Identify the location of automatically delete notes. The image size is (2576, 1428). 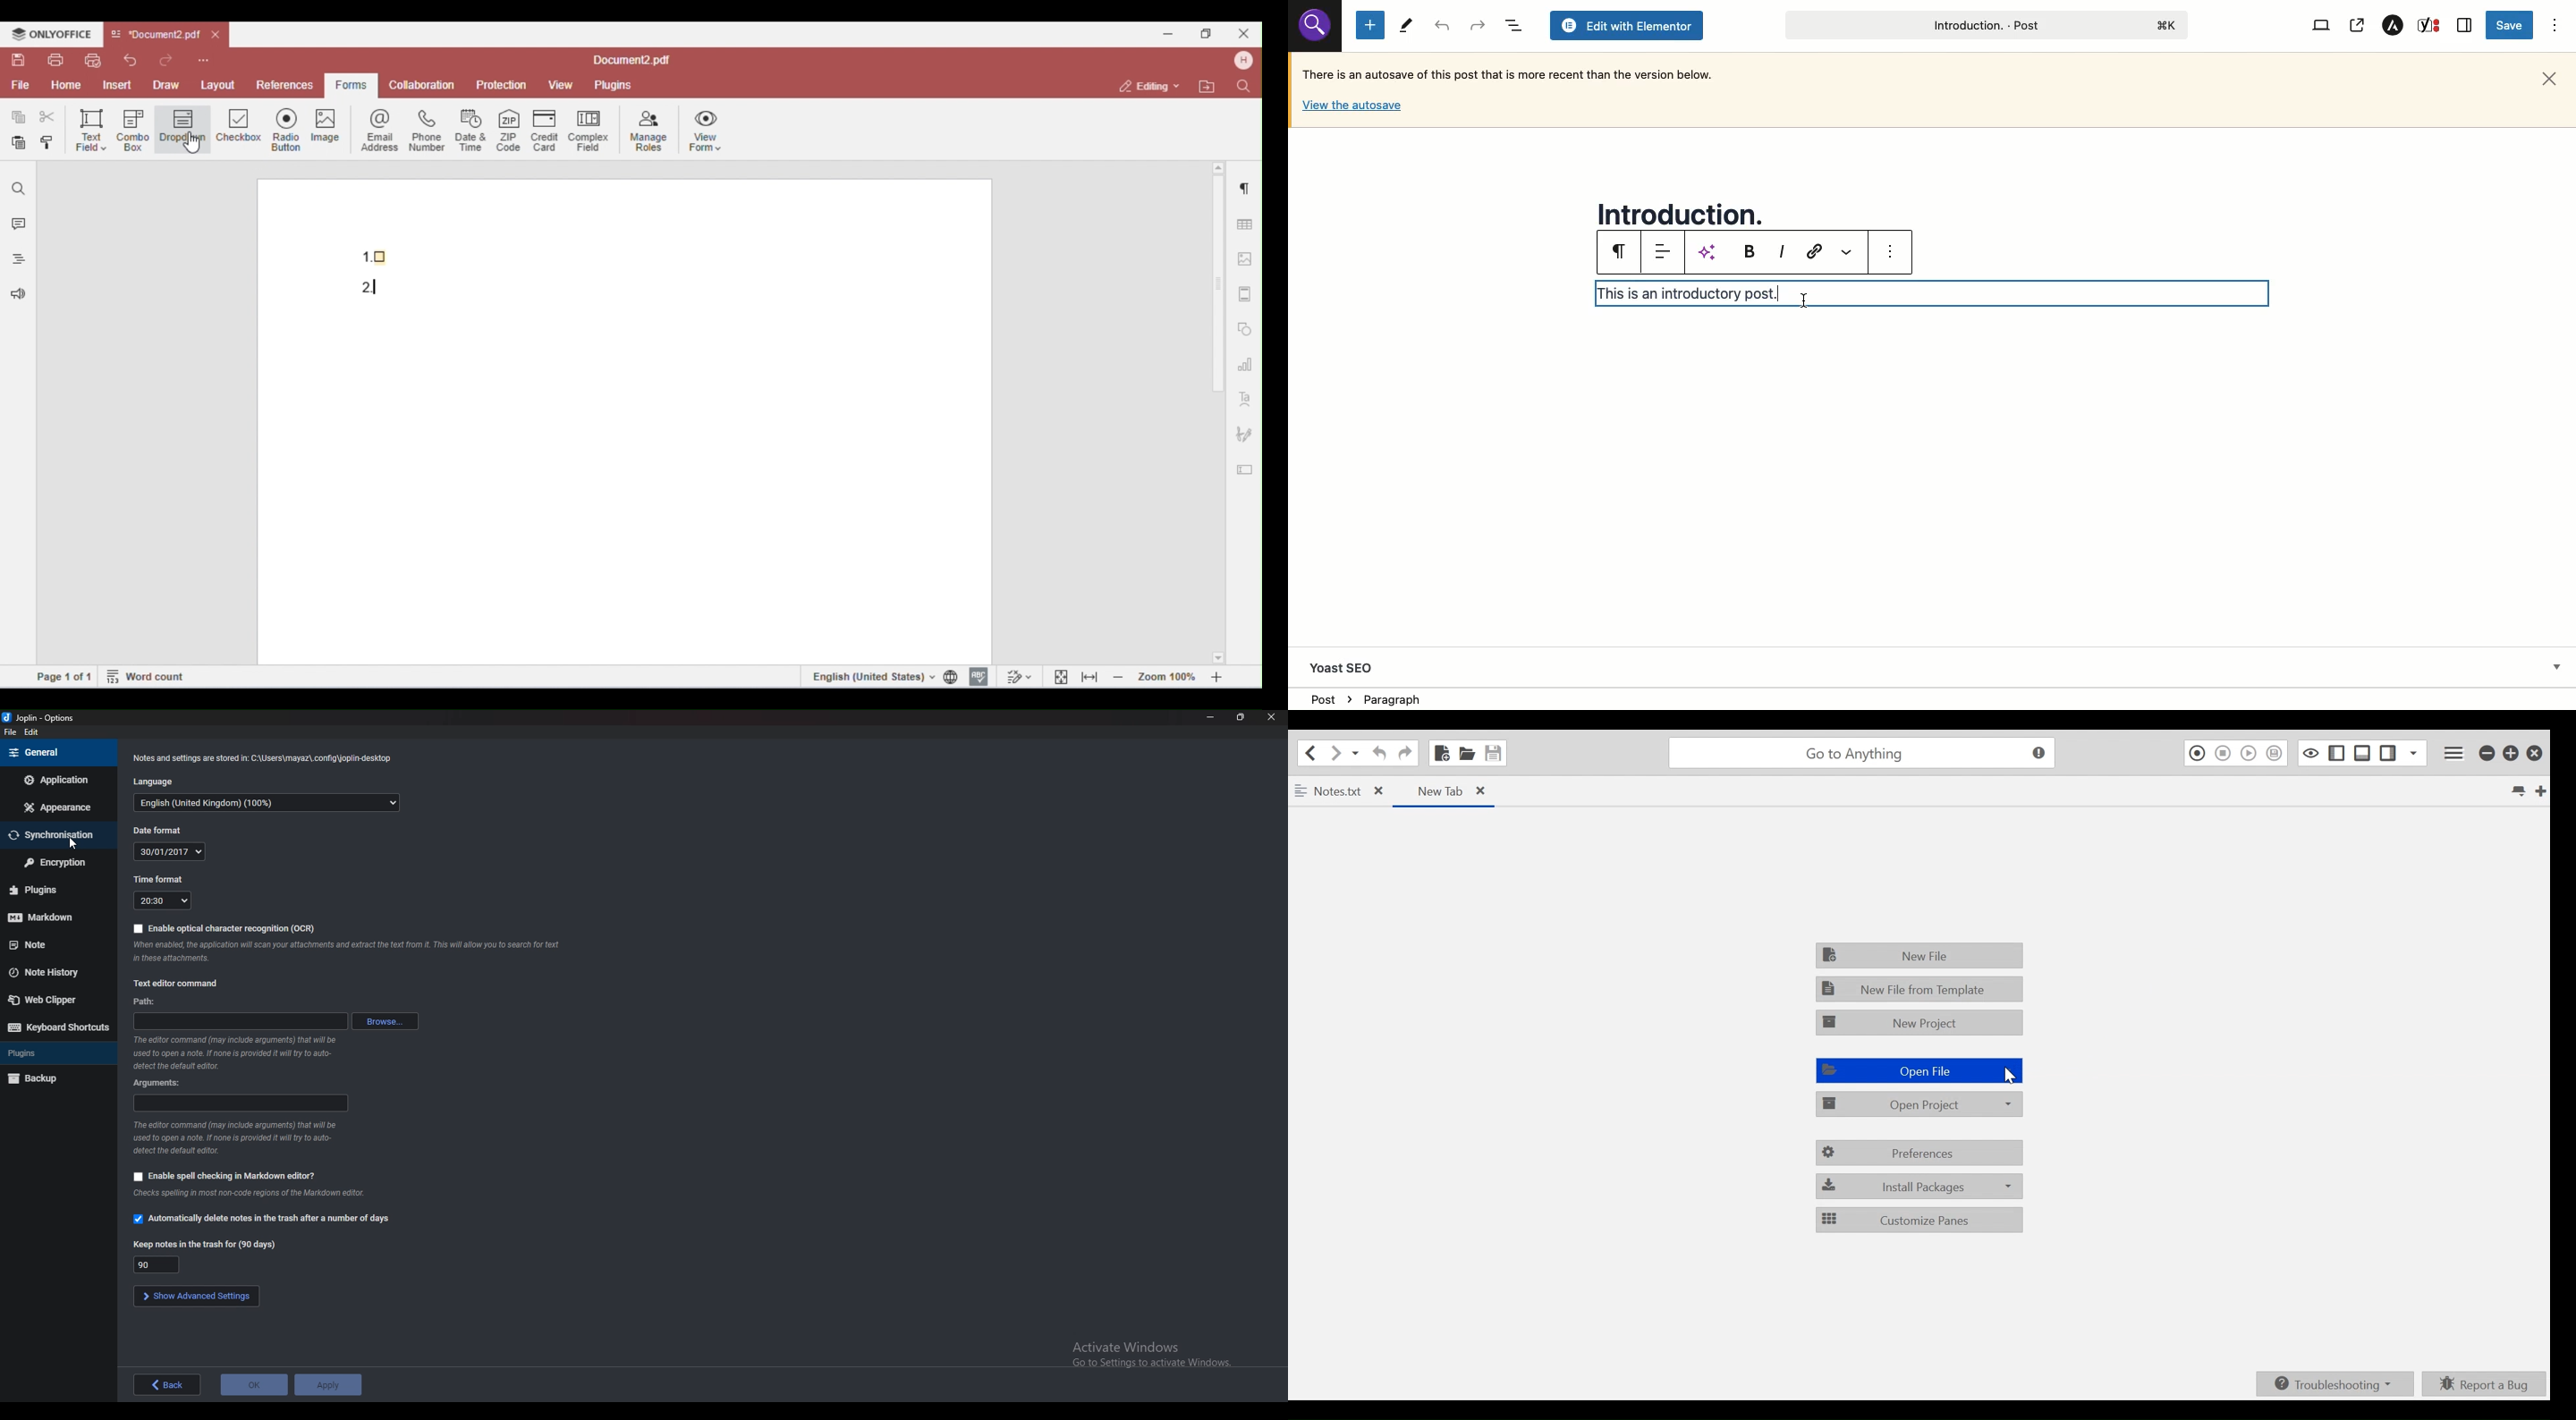
(261, 1218).